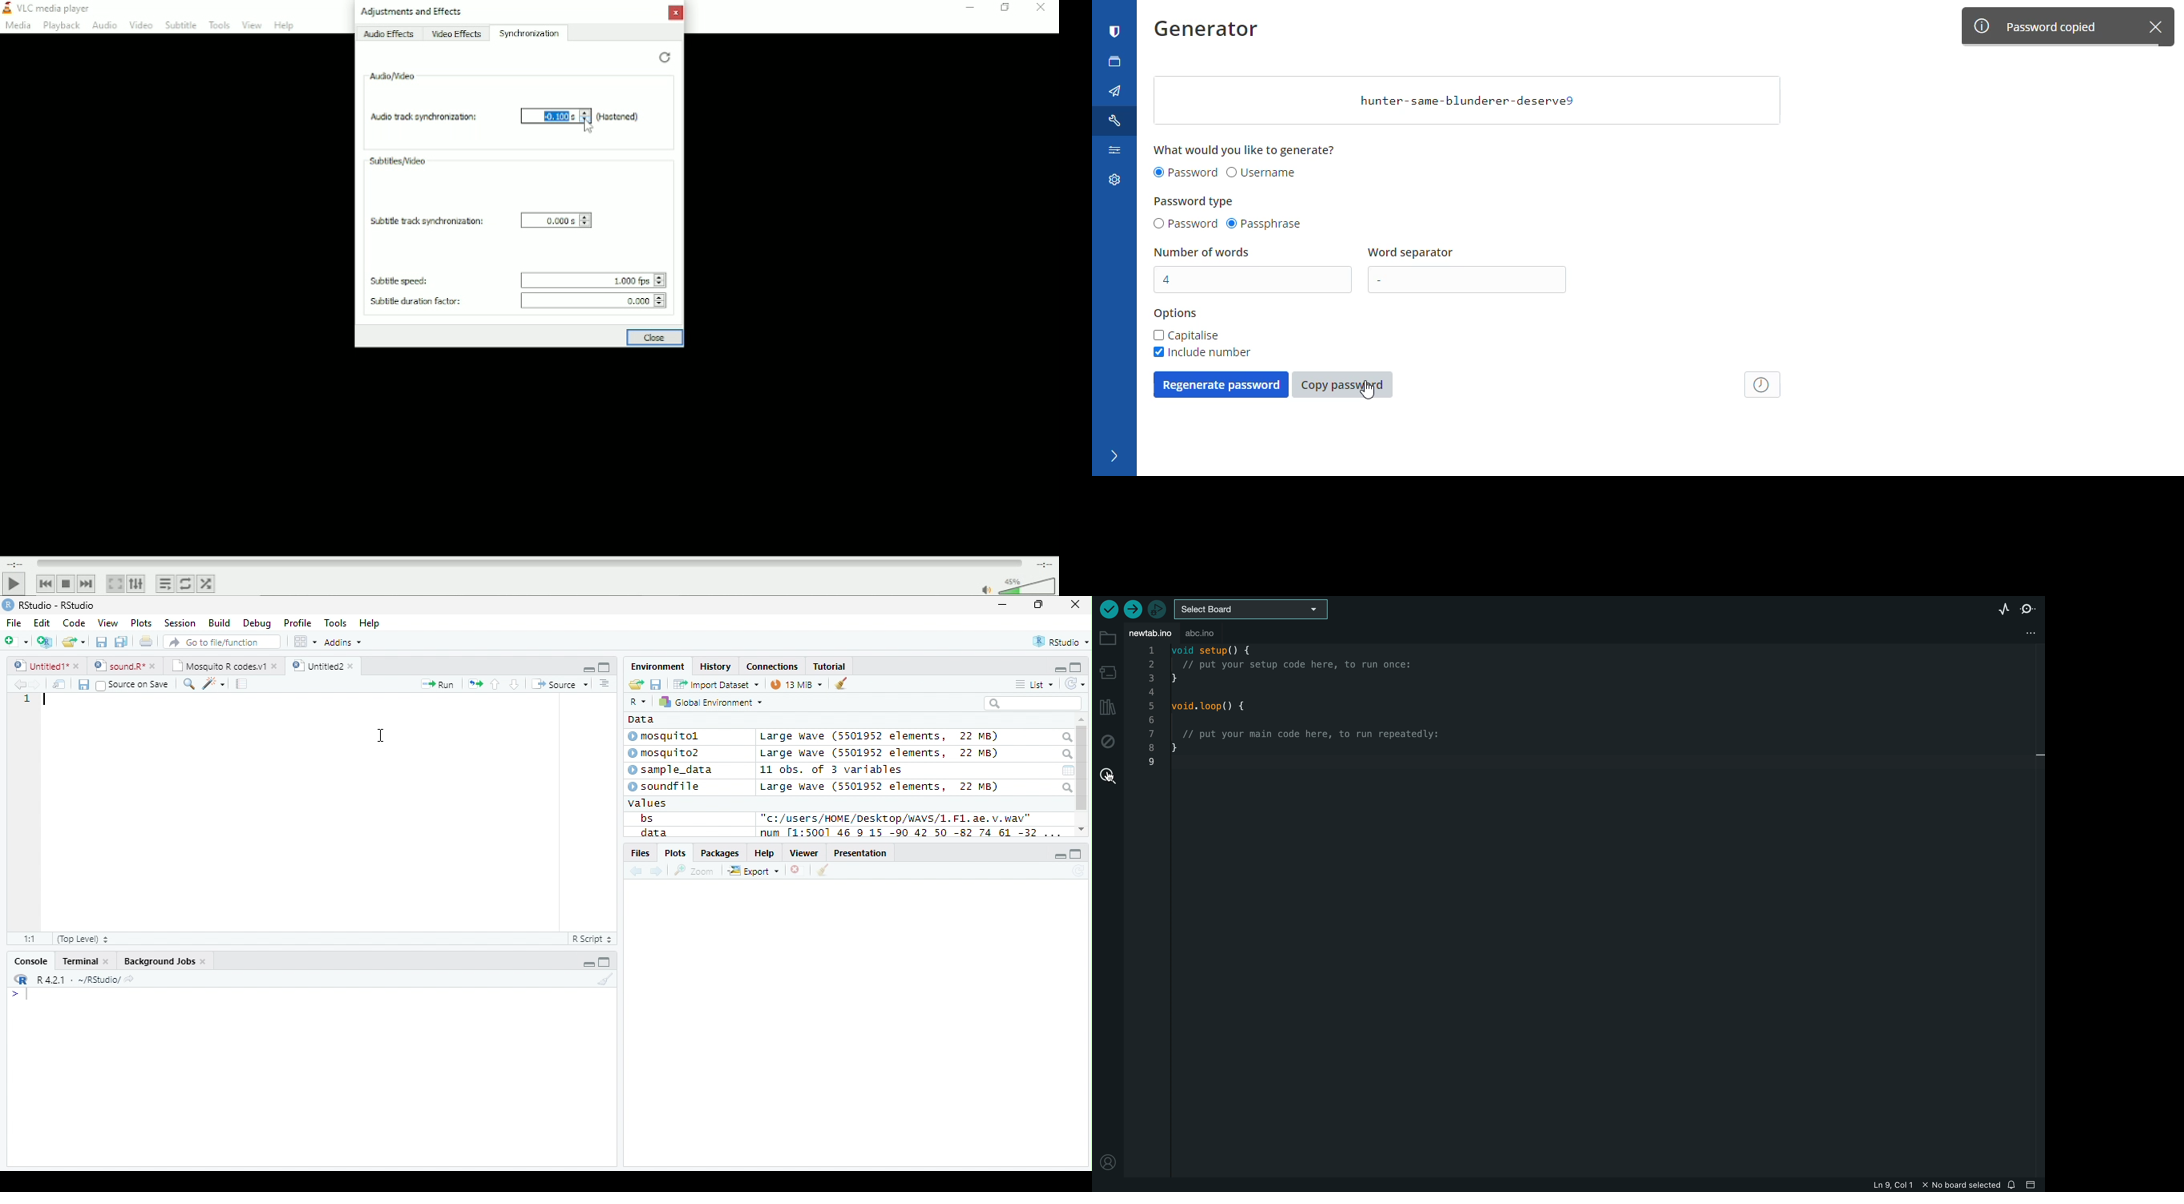 The height and width of the screenshot is (1204, 2184). I want to click on set Subtitle duration factor, so click(586, 300).